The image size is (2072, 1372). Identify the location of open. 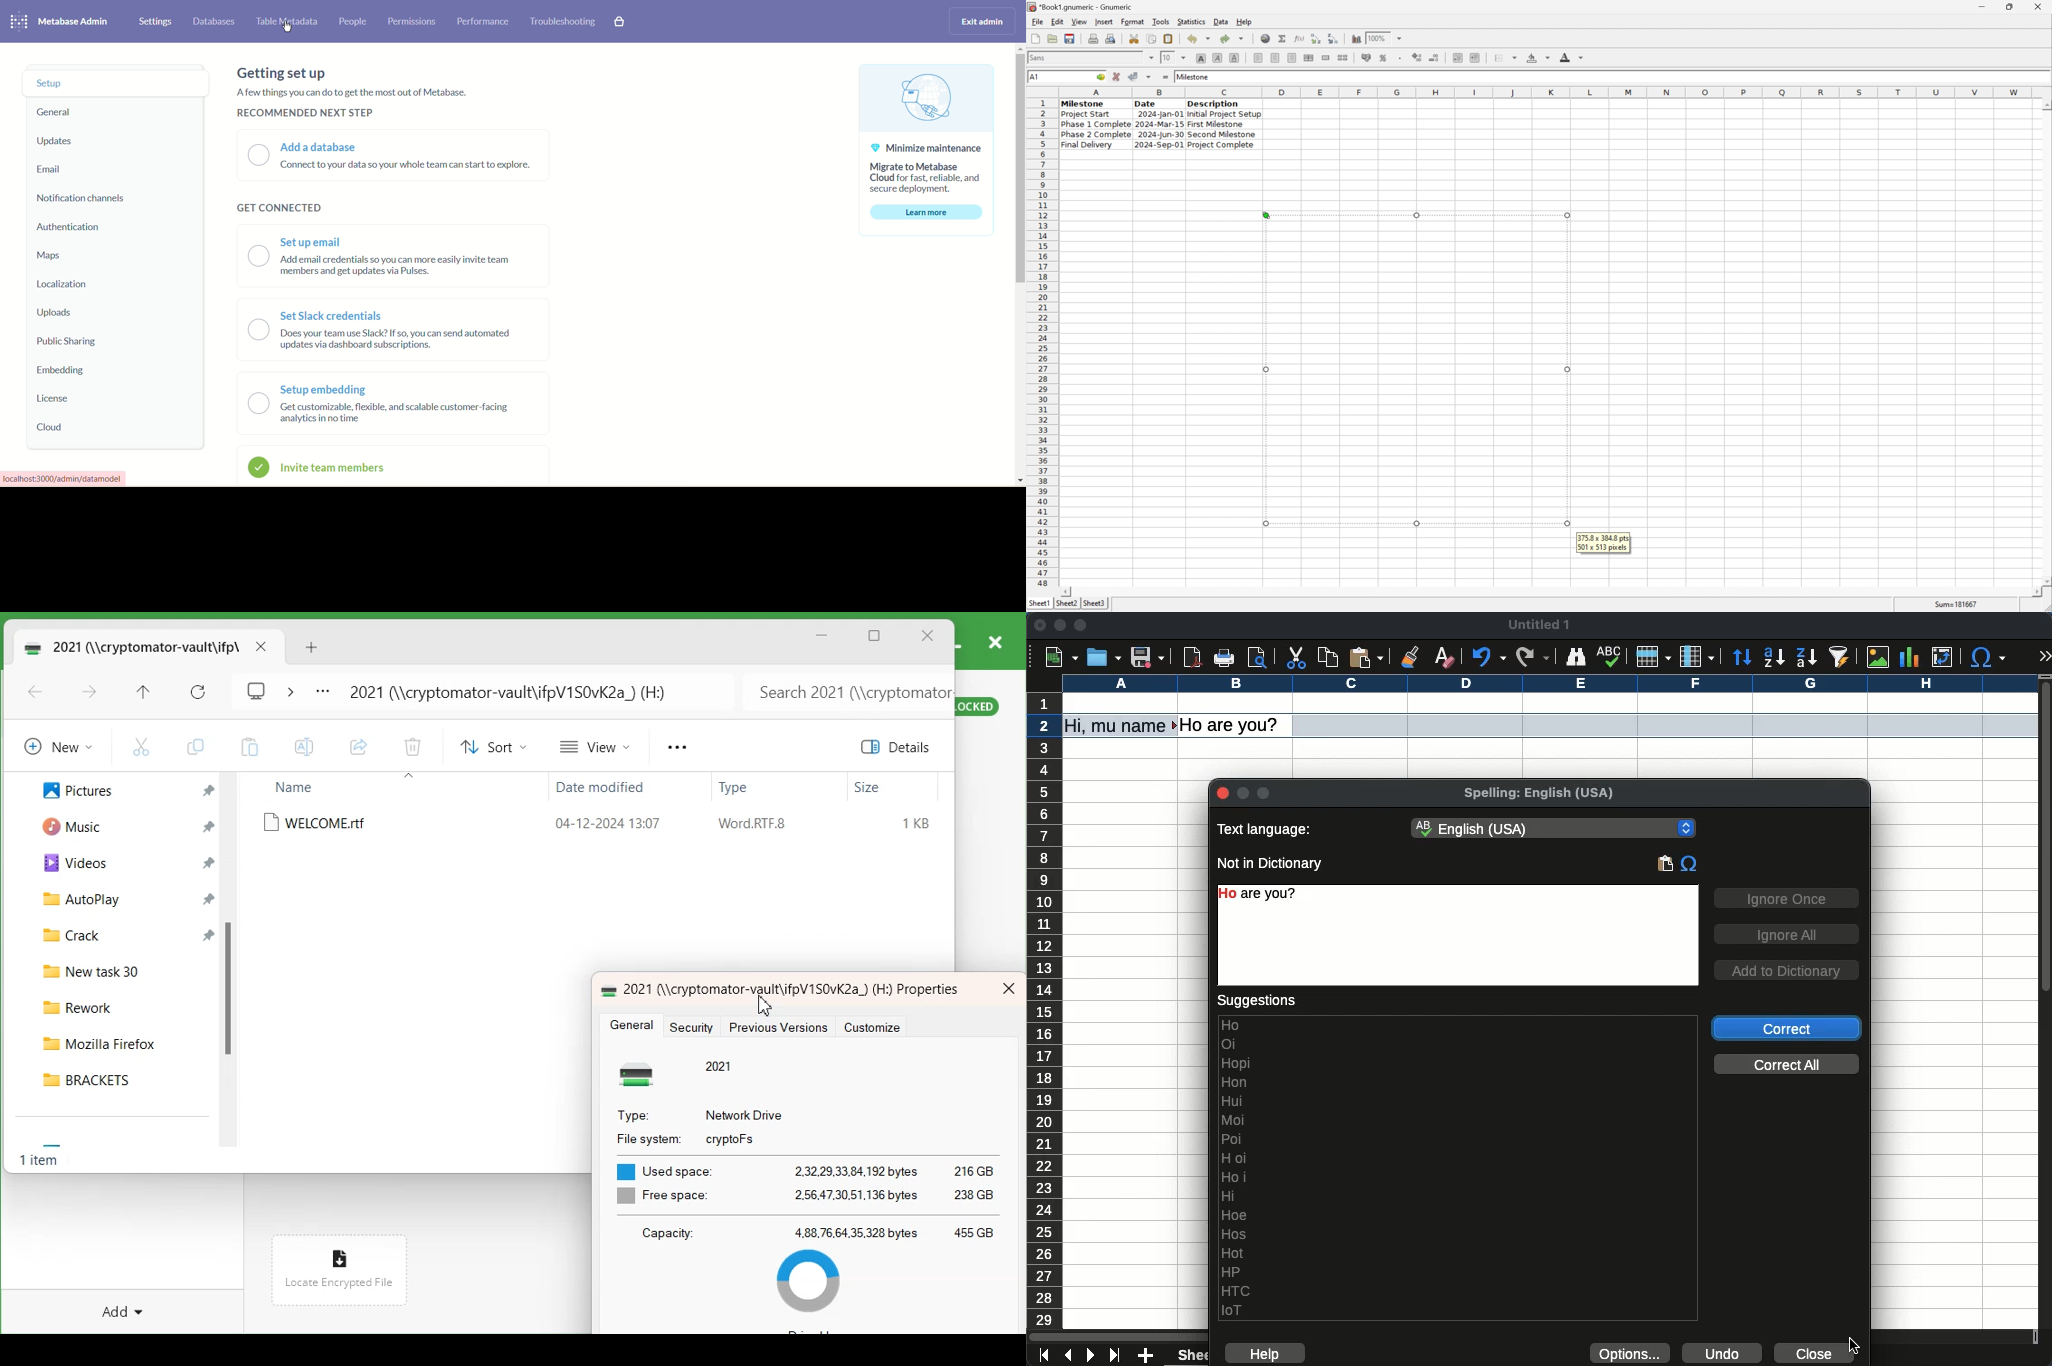
(1102, 657).